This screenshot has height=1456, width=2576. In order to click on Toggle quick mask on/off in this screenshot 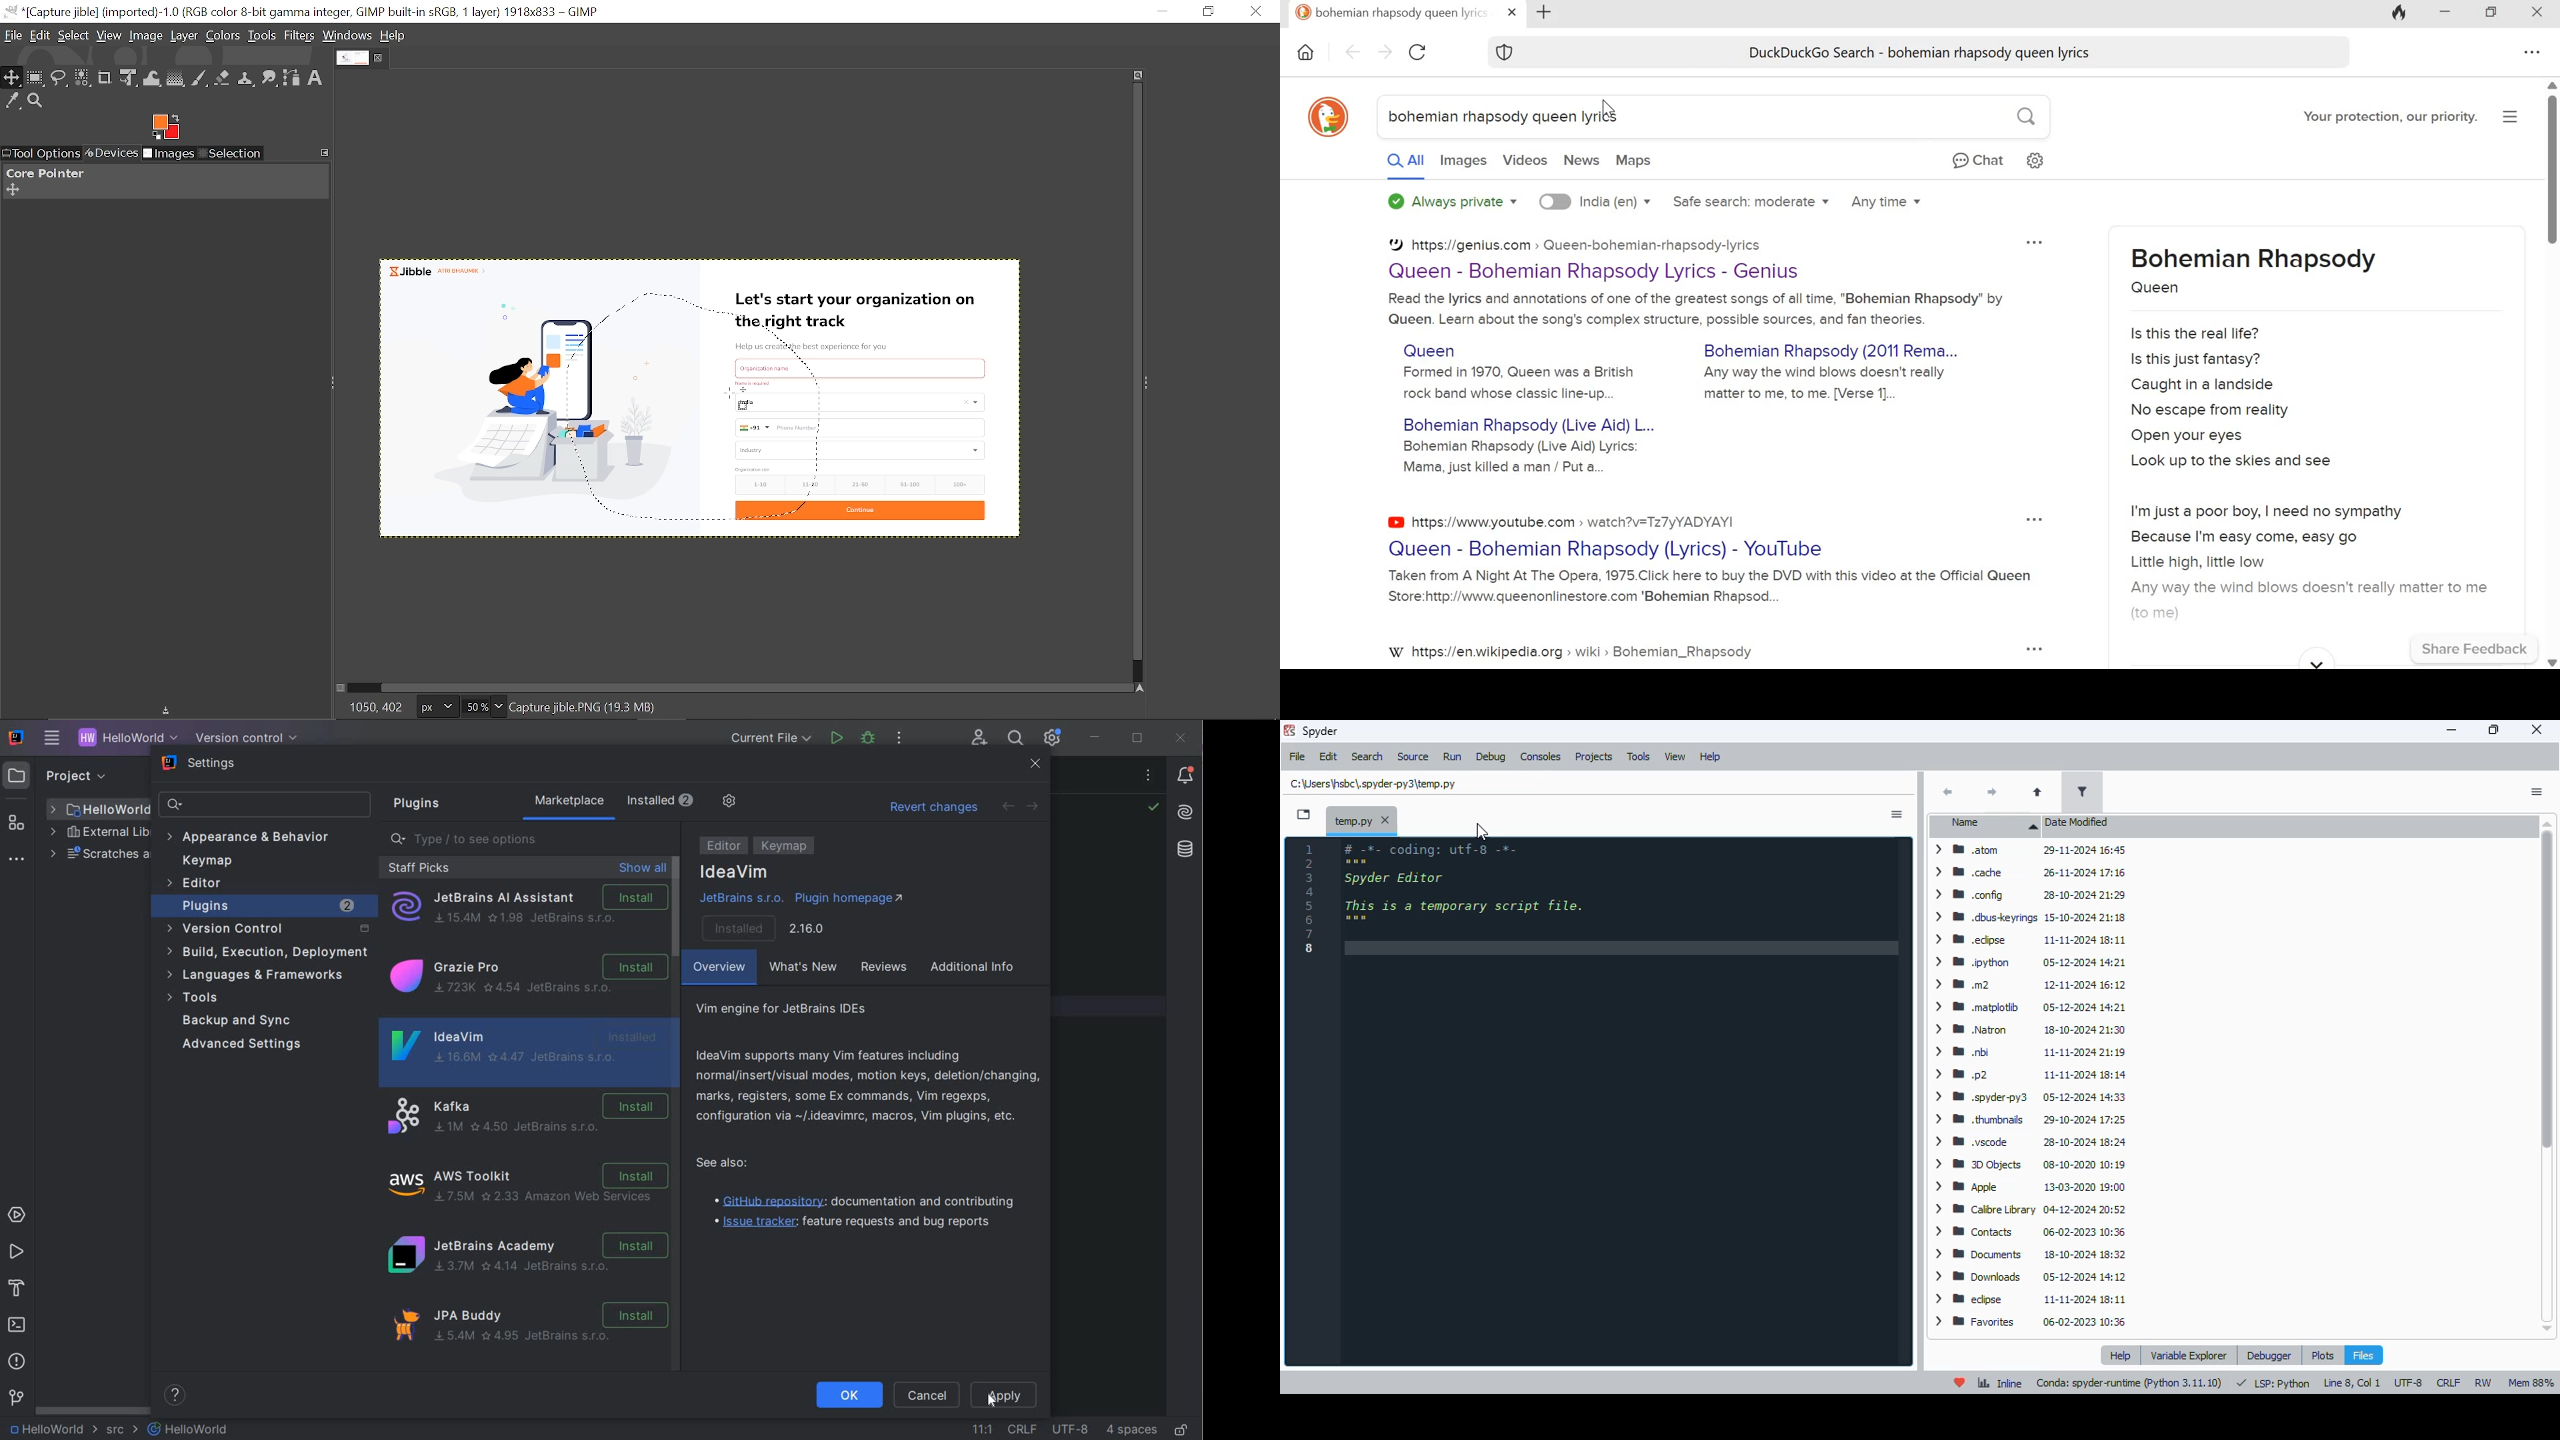, I will do `click(339, 688)`.